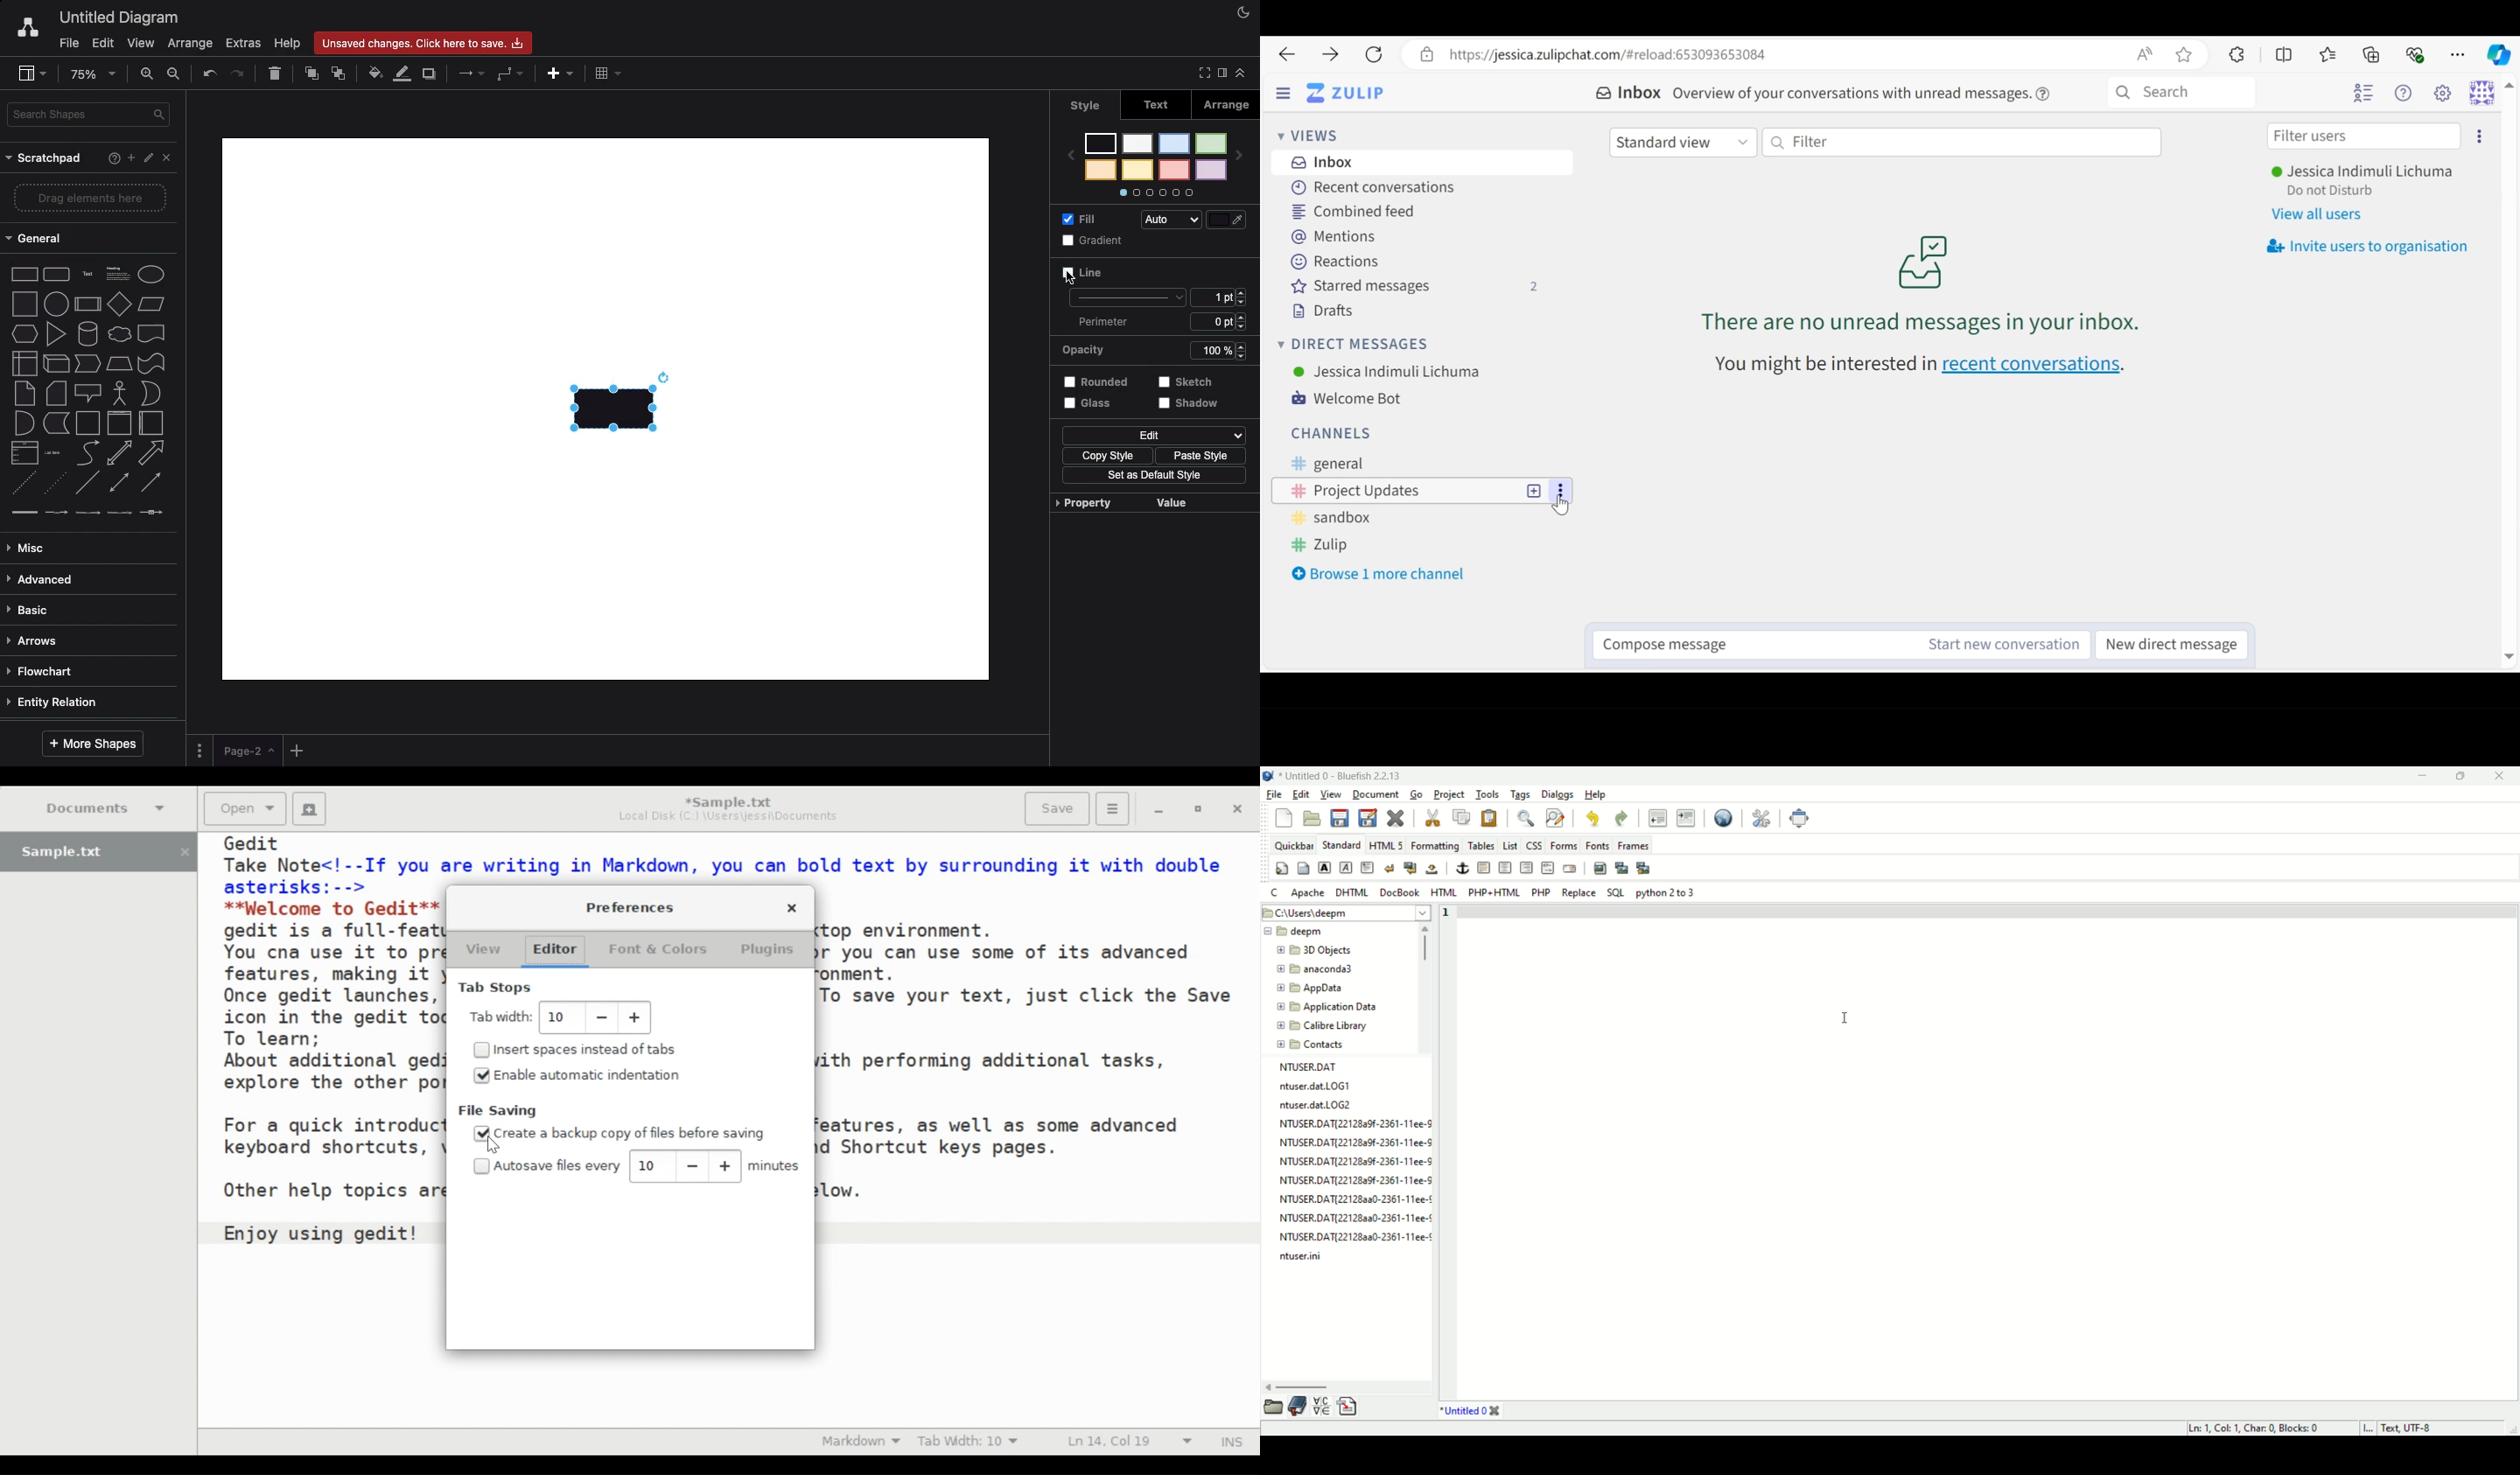 The height and width of the screenshot is (1484, 2520). Describe the element at coordinates (1286, 54) in the screenshot. I see `Go back` at that location.